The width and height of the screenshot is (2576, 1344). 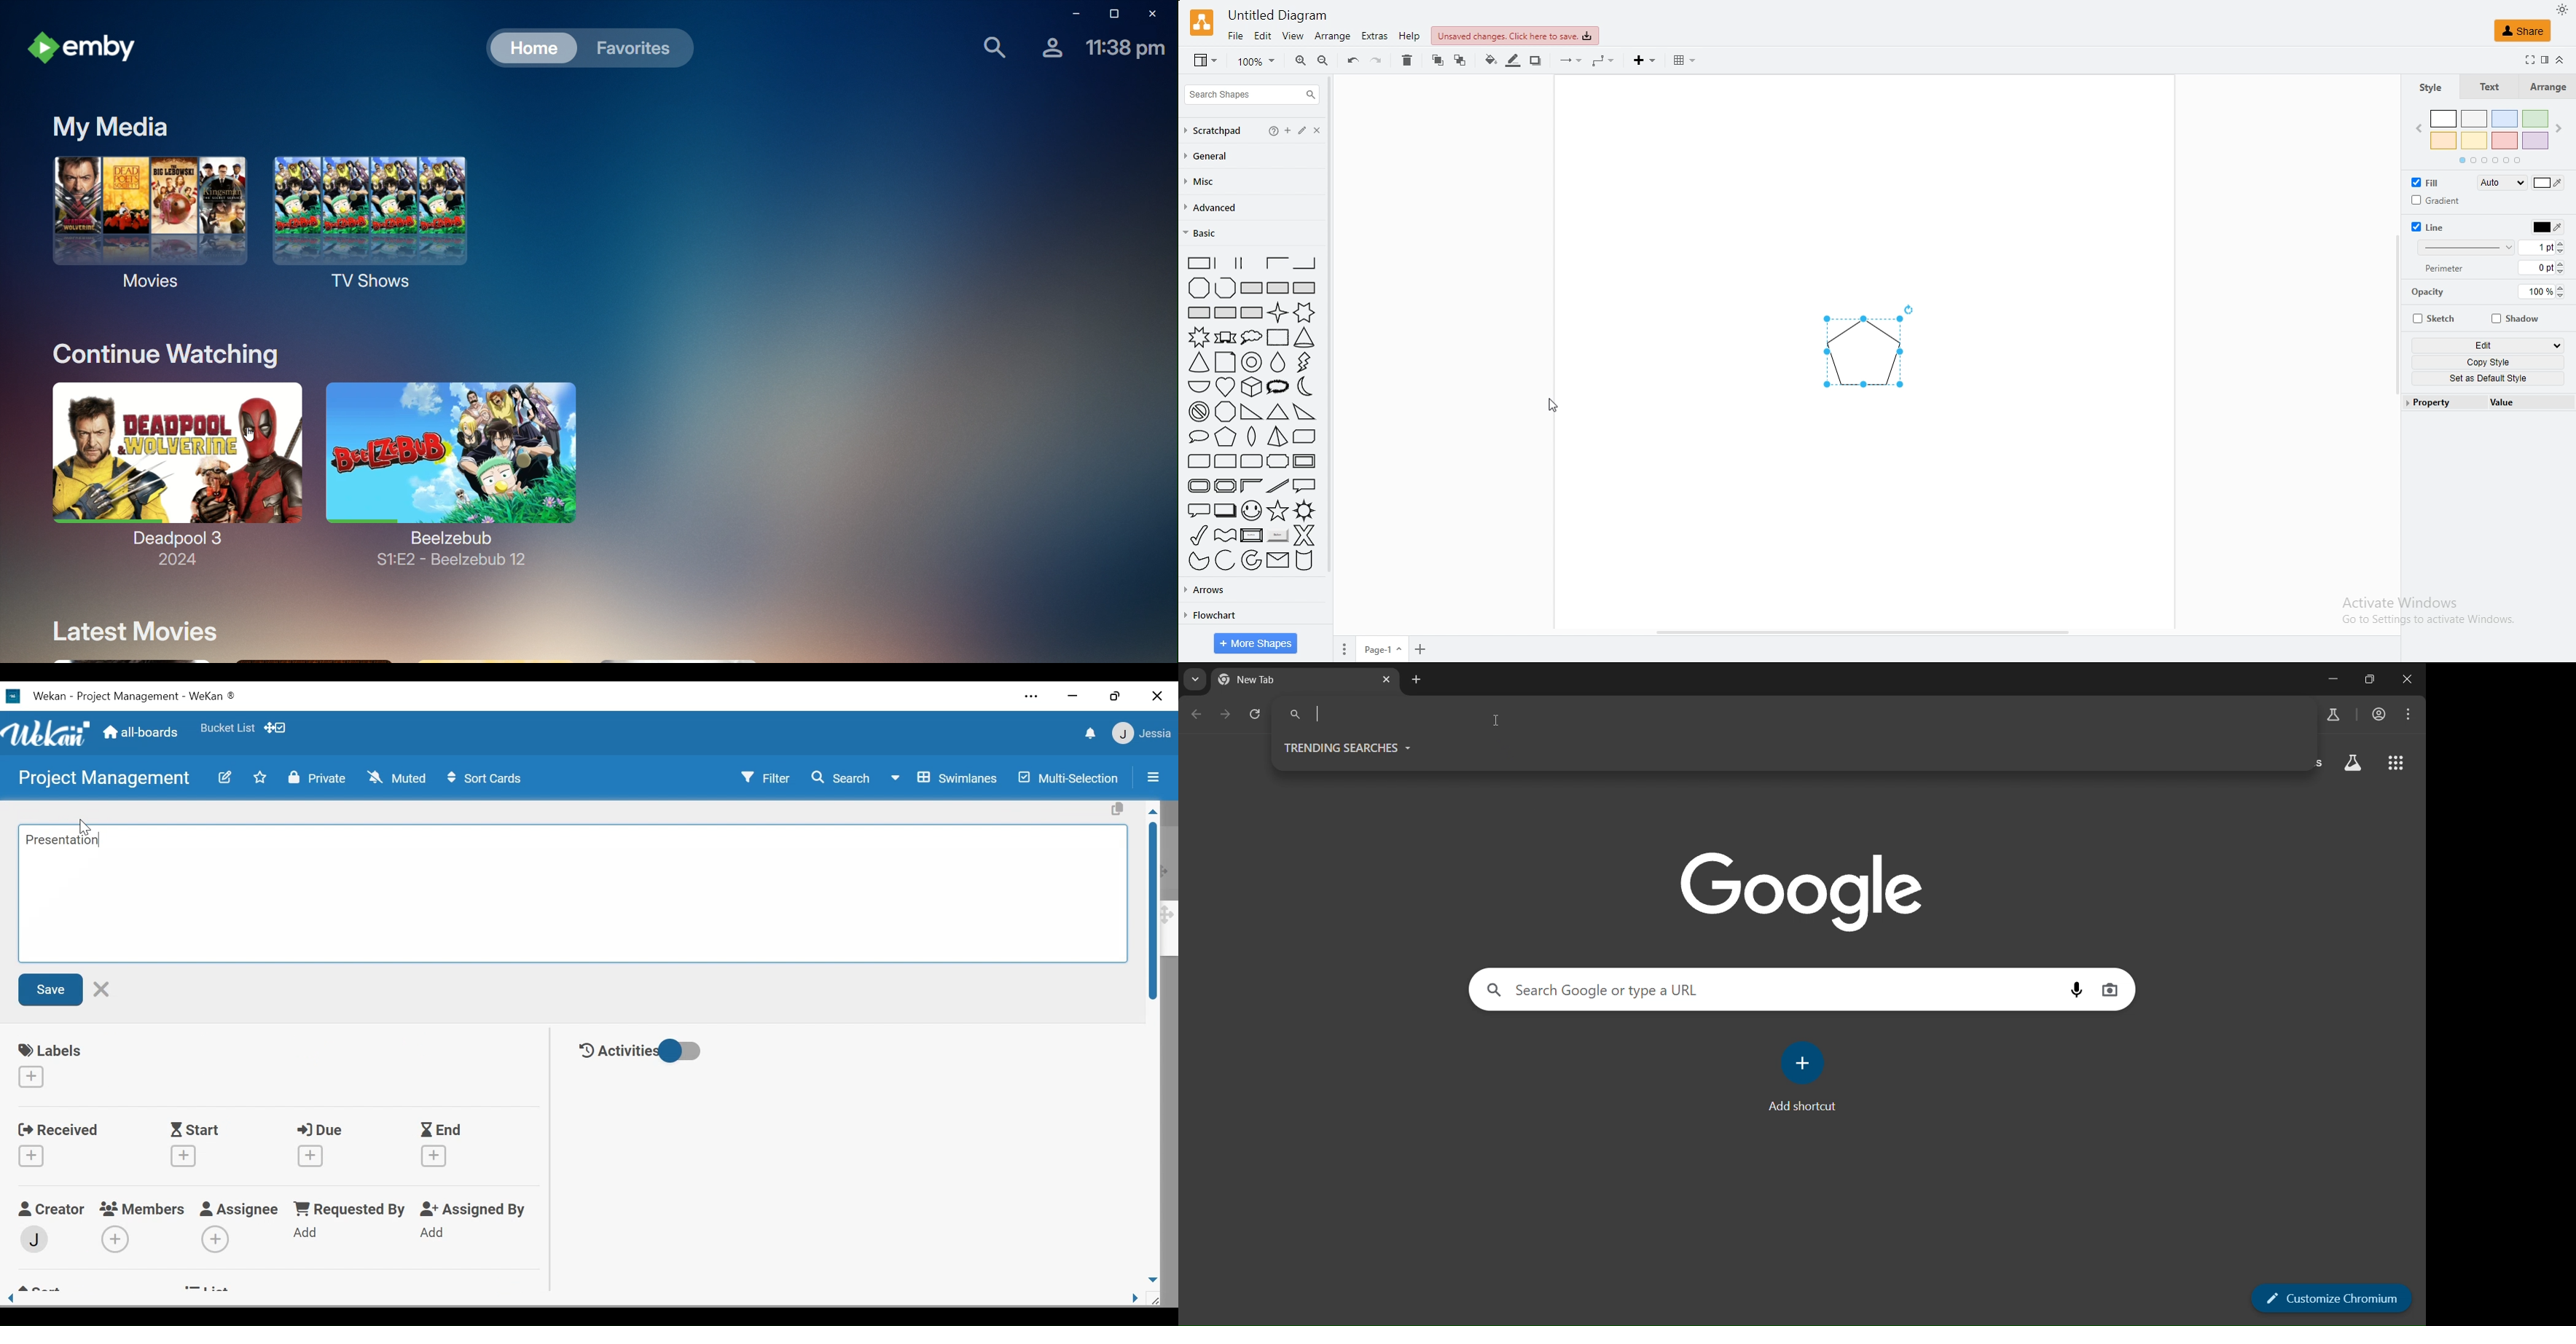 I want to click on line color, so click(x=1515, y=62).